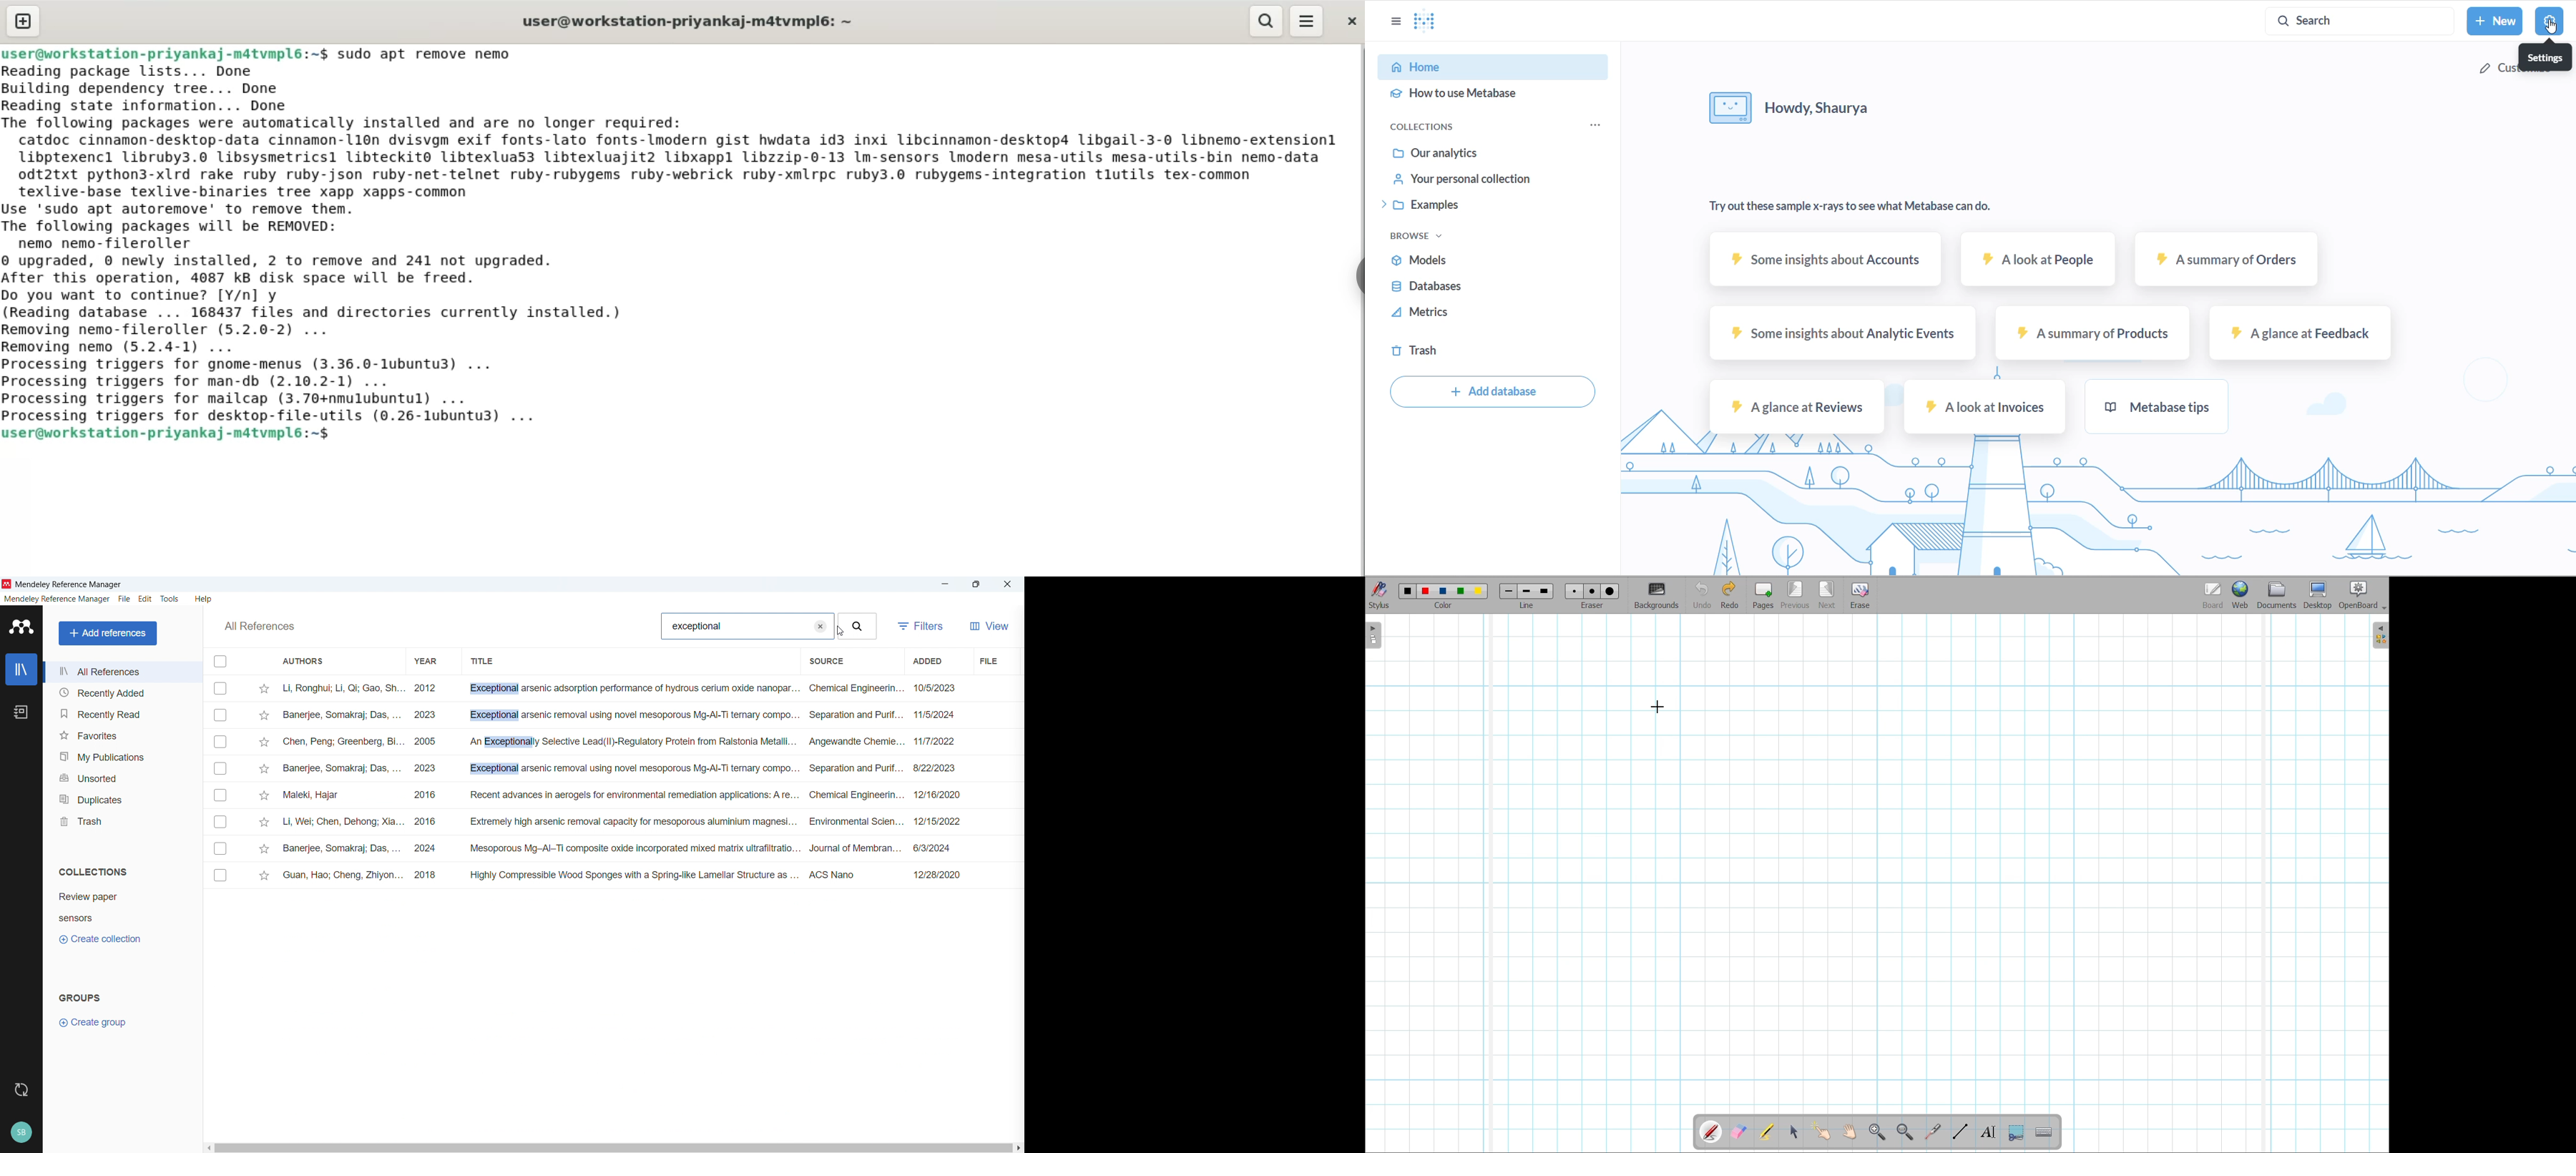  I want to click on Interact with items, so click(1821, 1131).